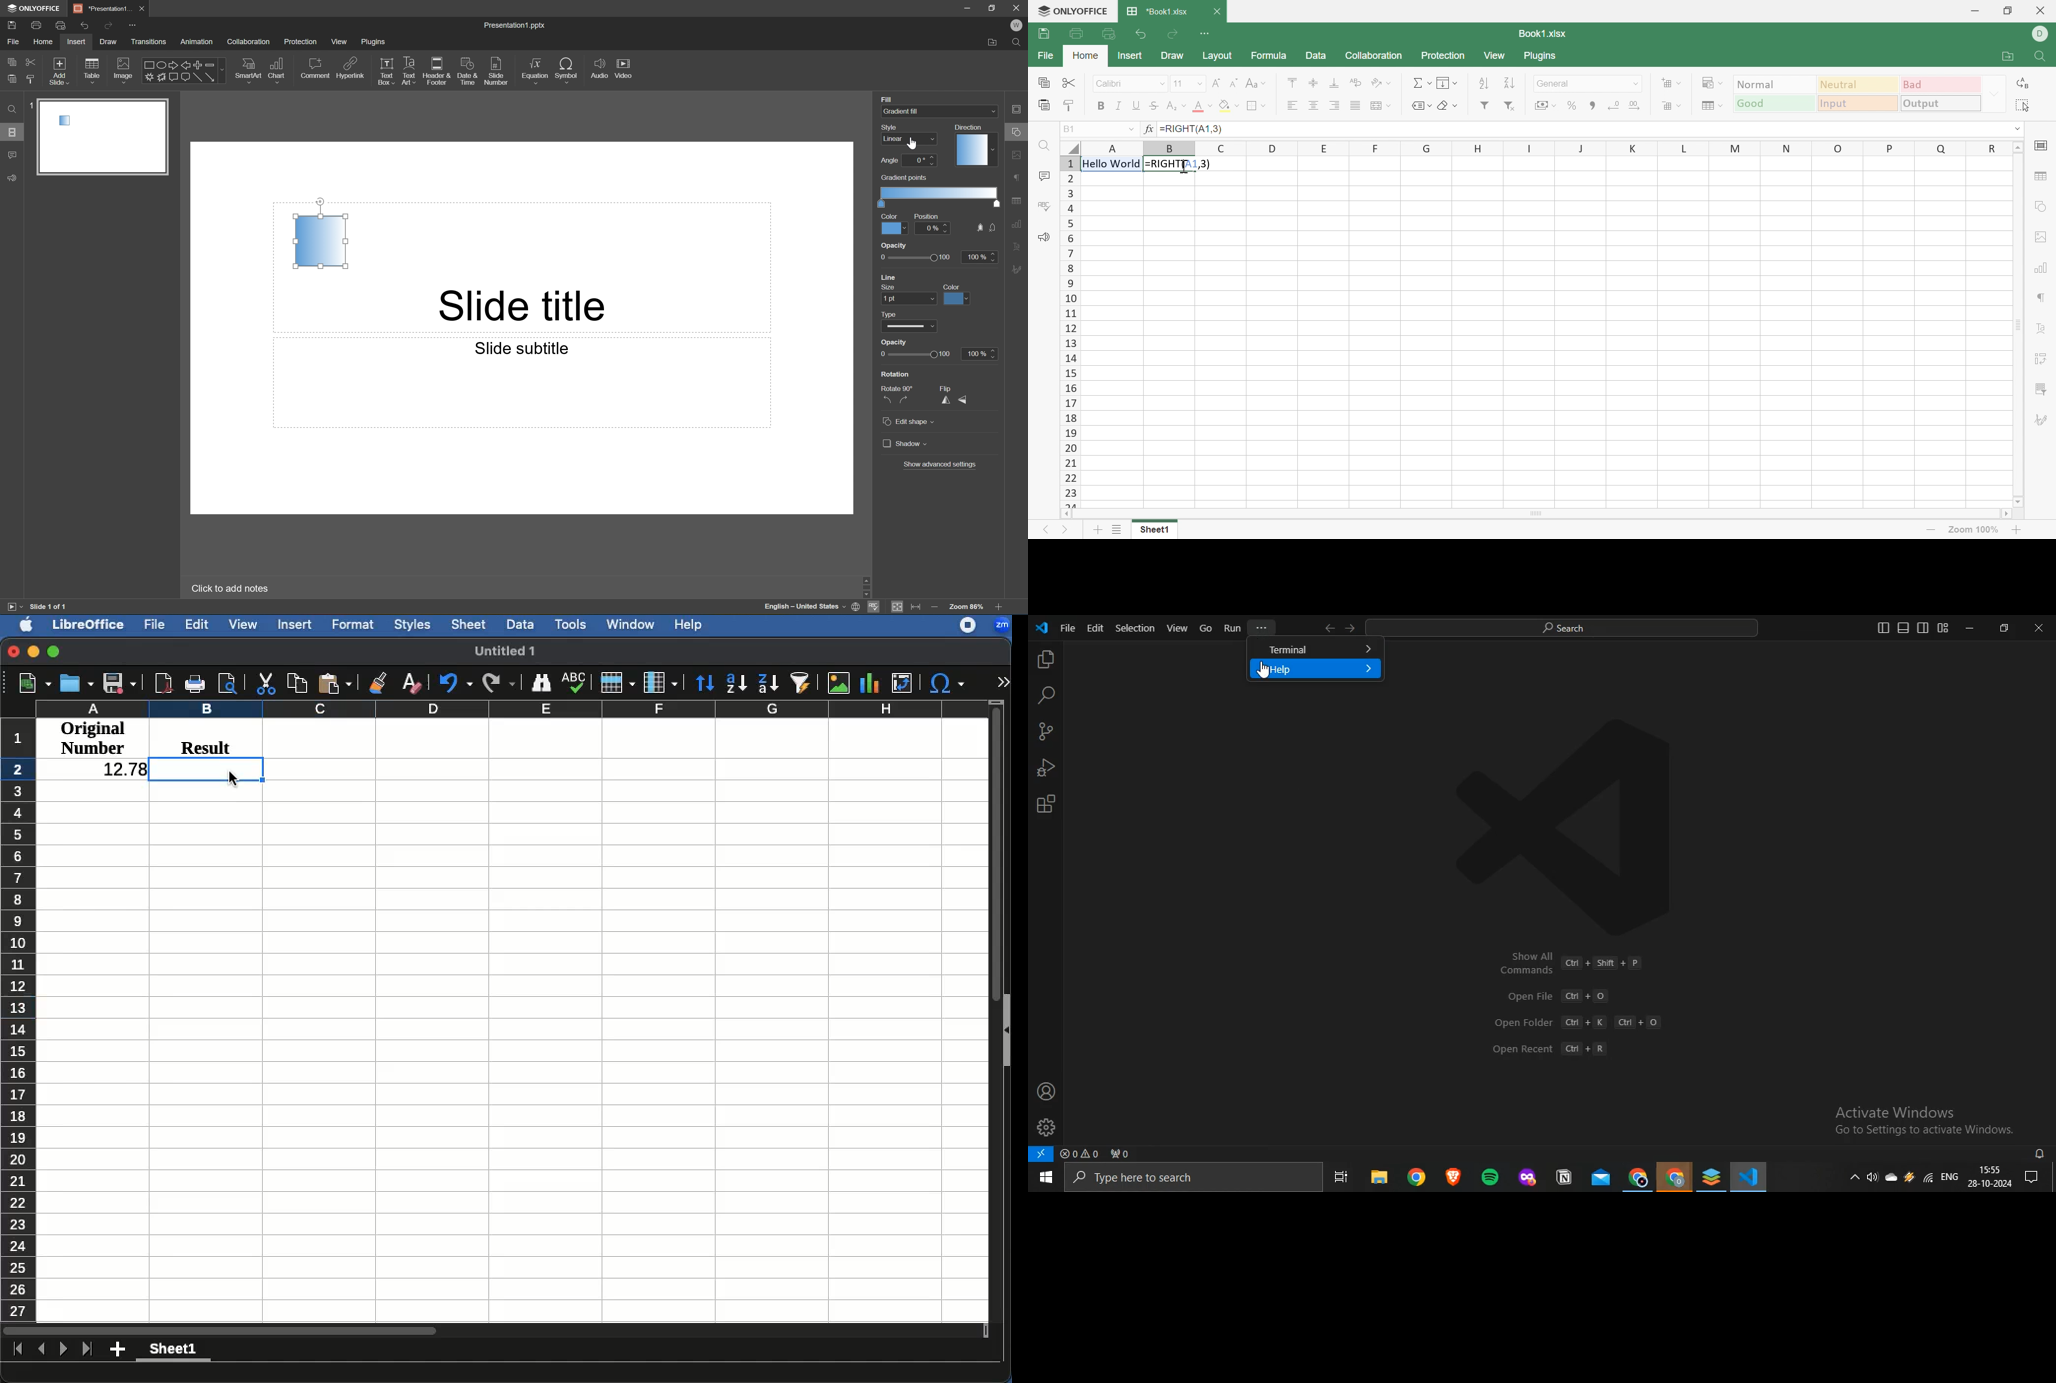 This screenshot has height=1400, width=2072. I want to click on Comment, so click(13, 156).